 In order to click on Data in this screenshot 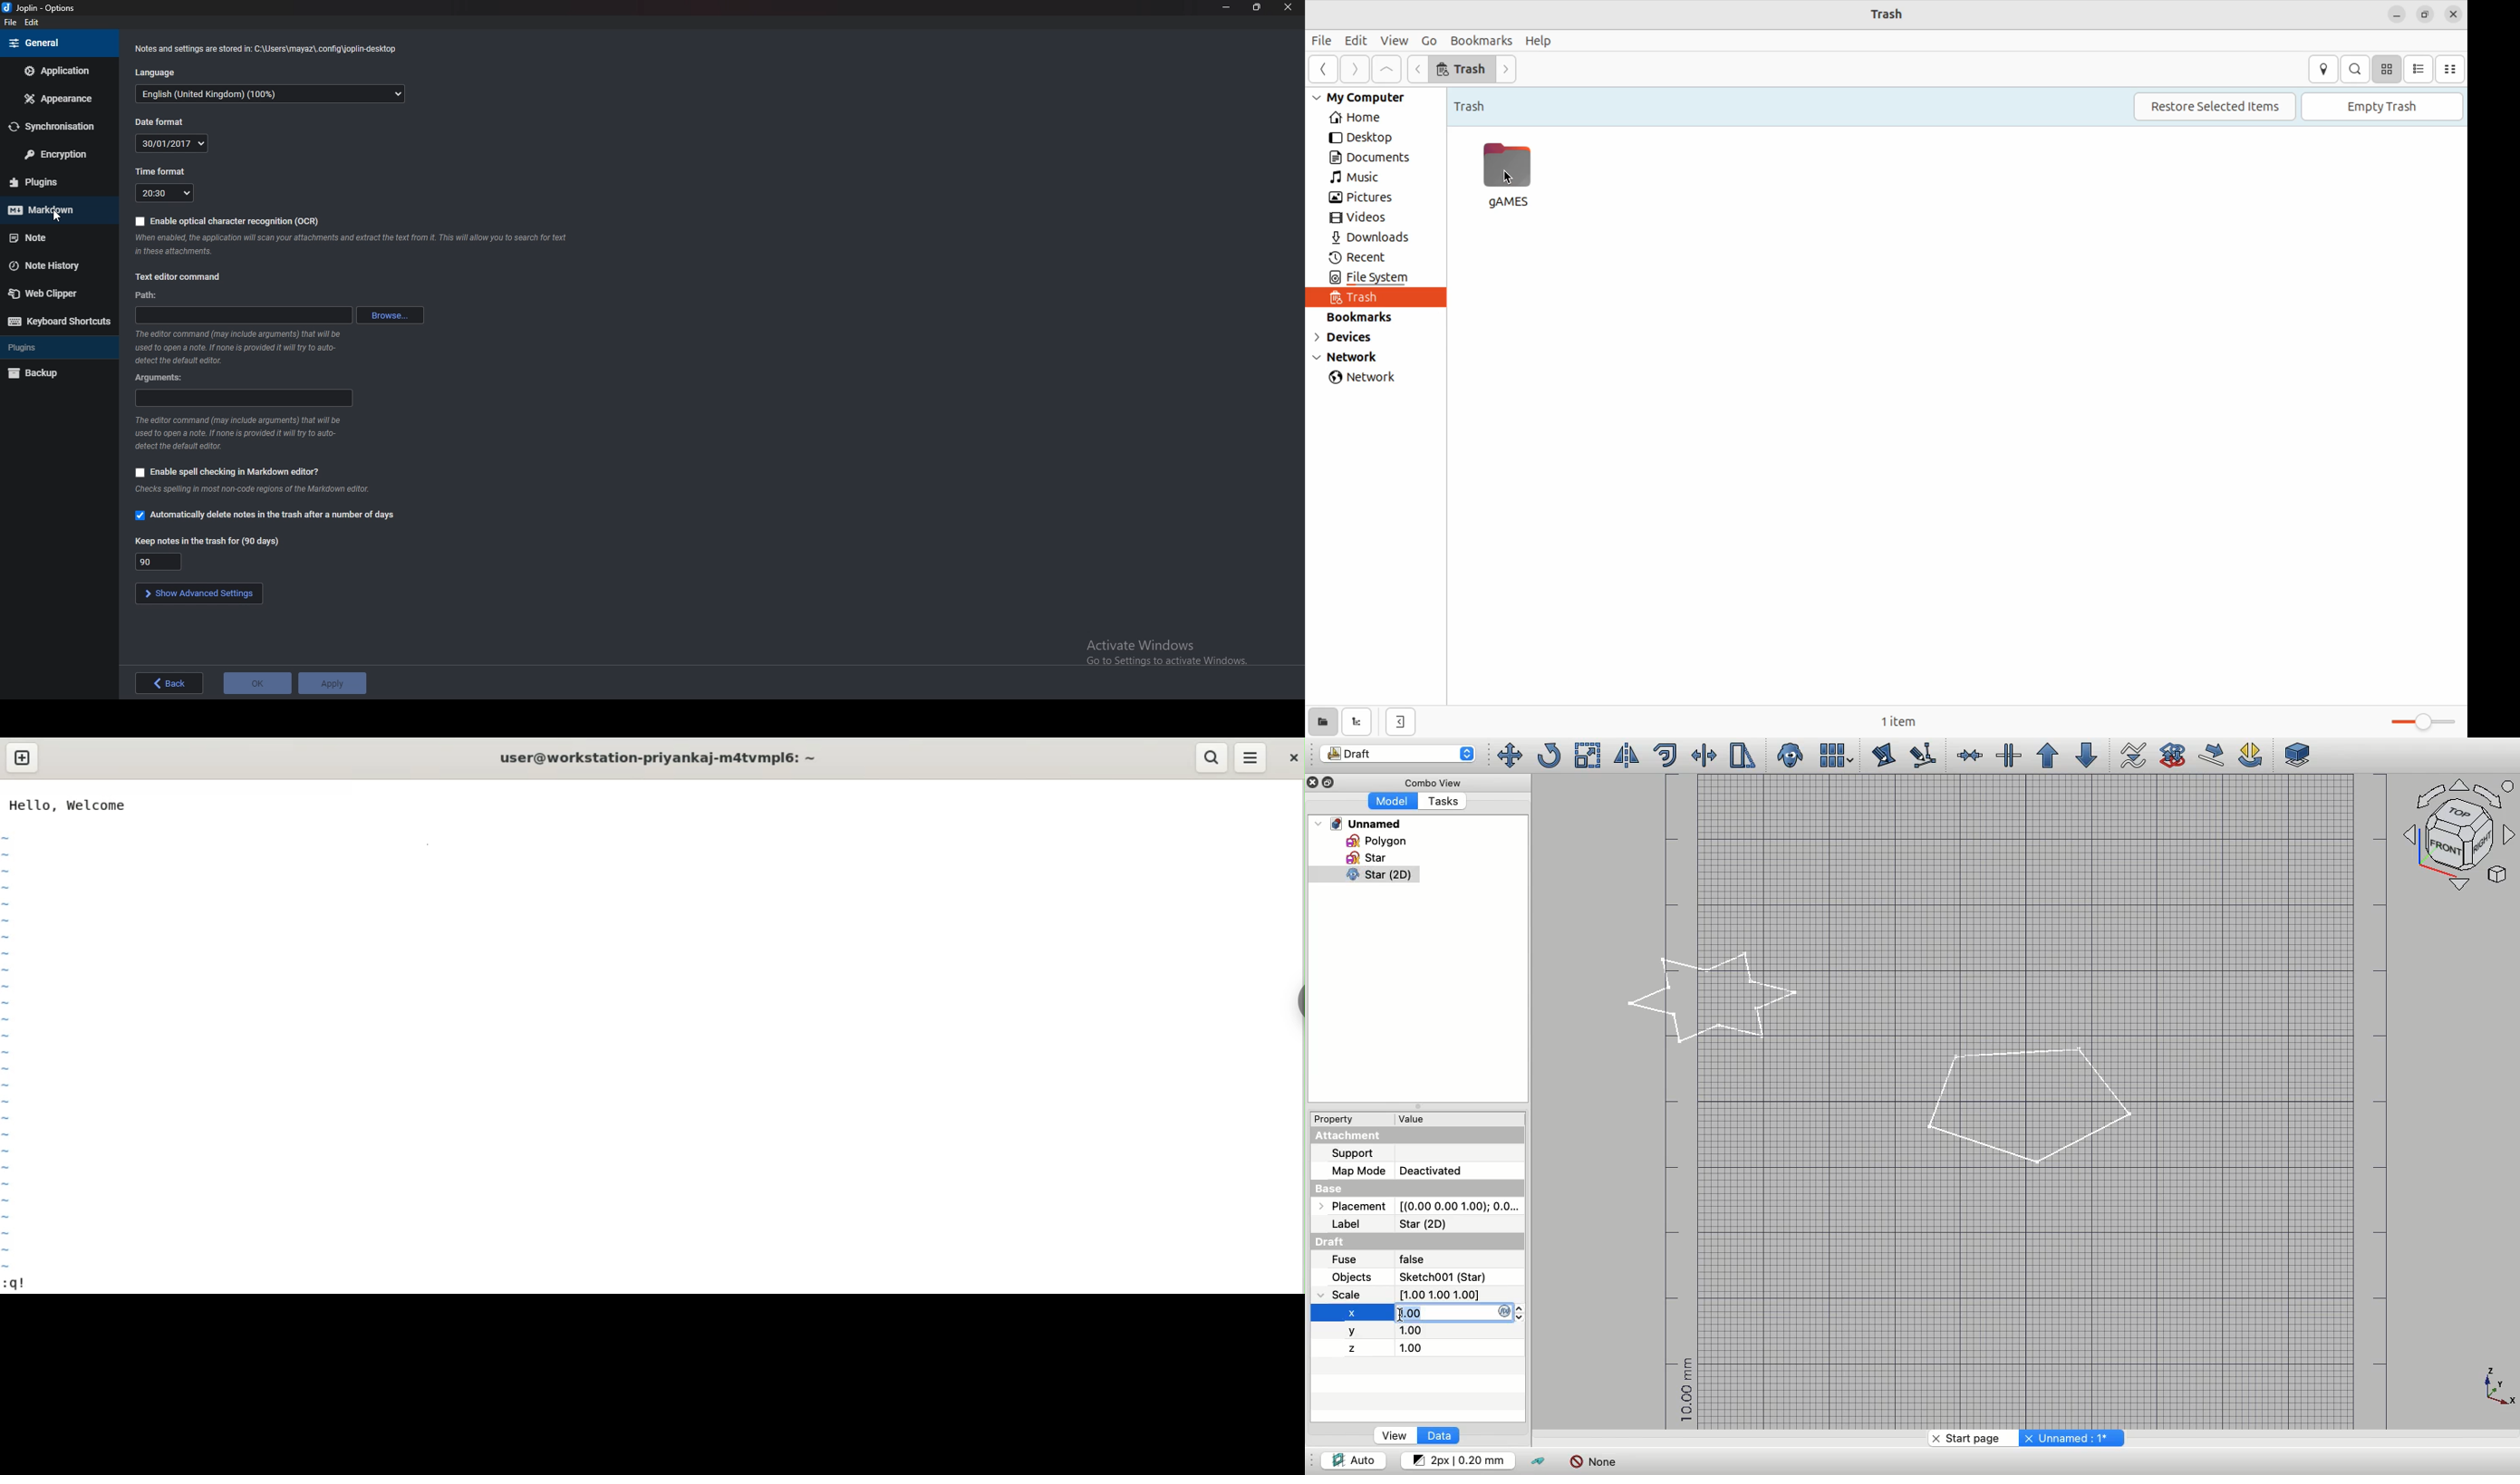, I will do `click(1437, 1435)`.